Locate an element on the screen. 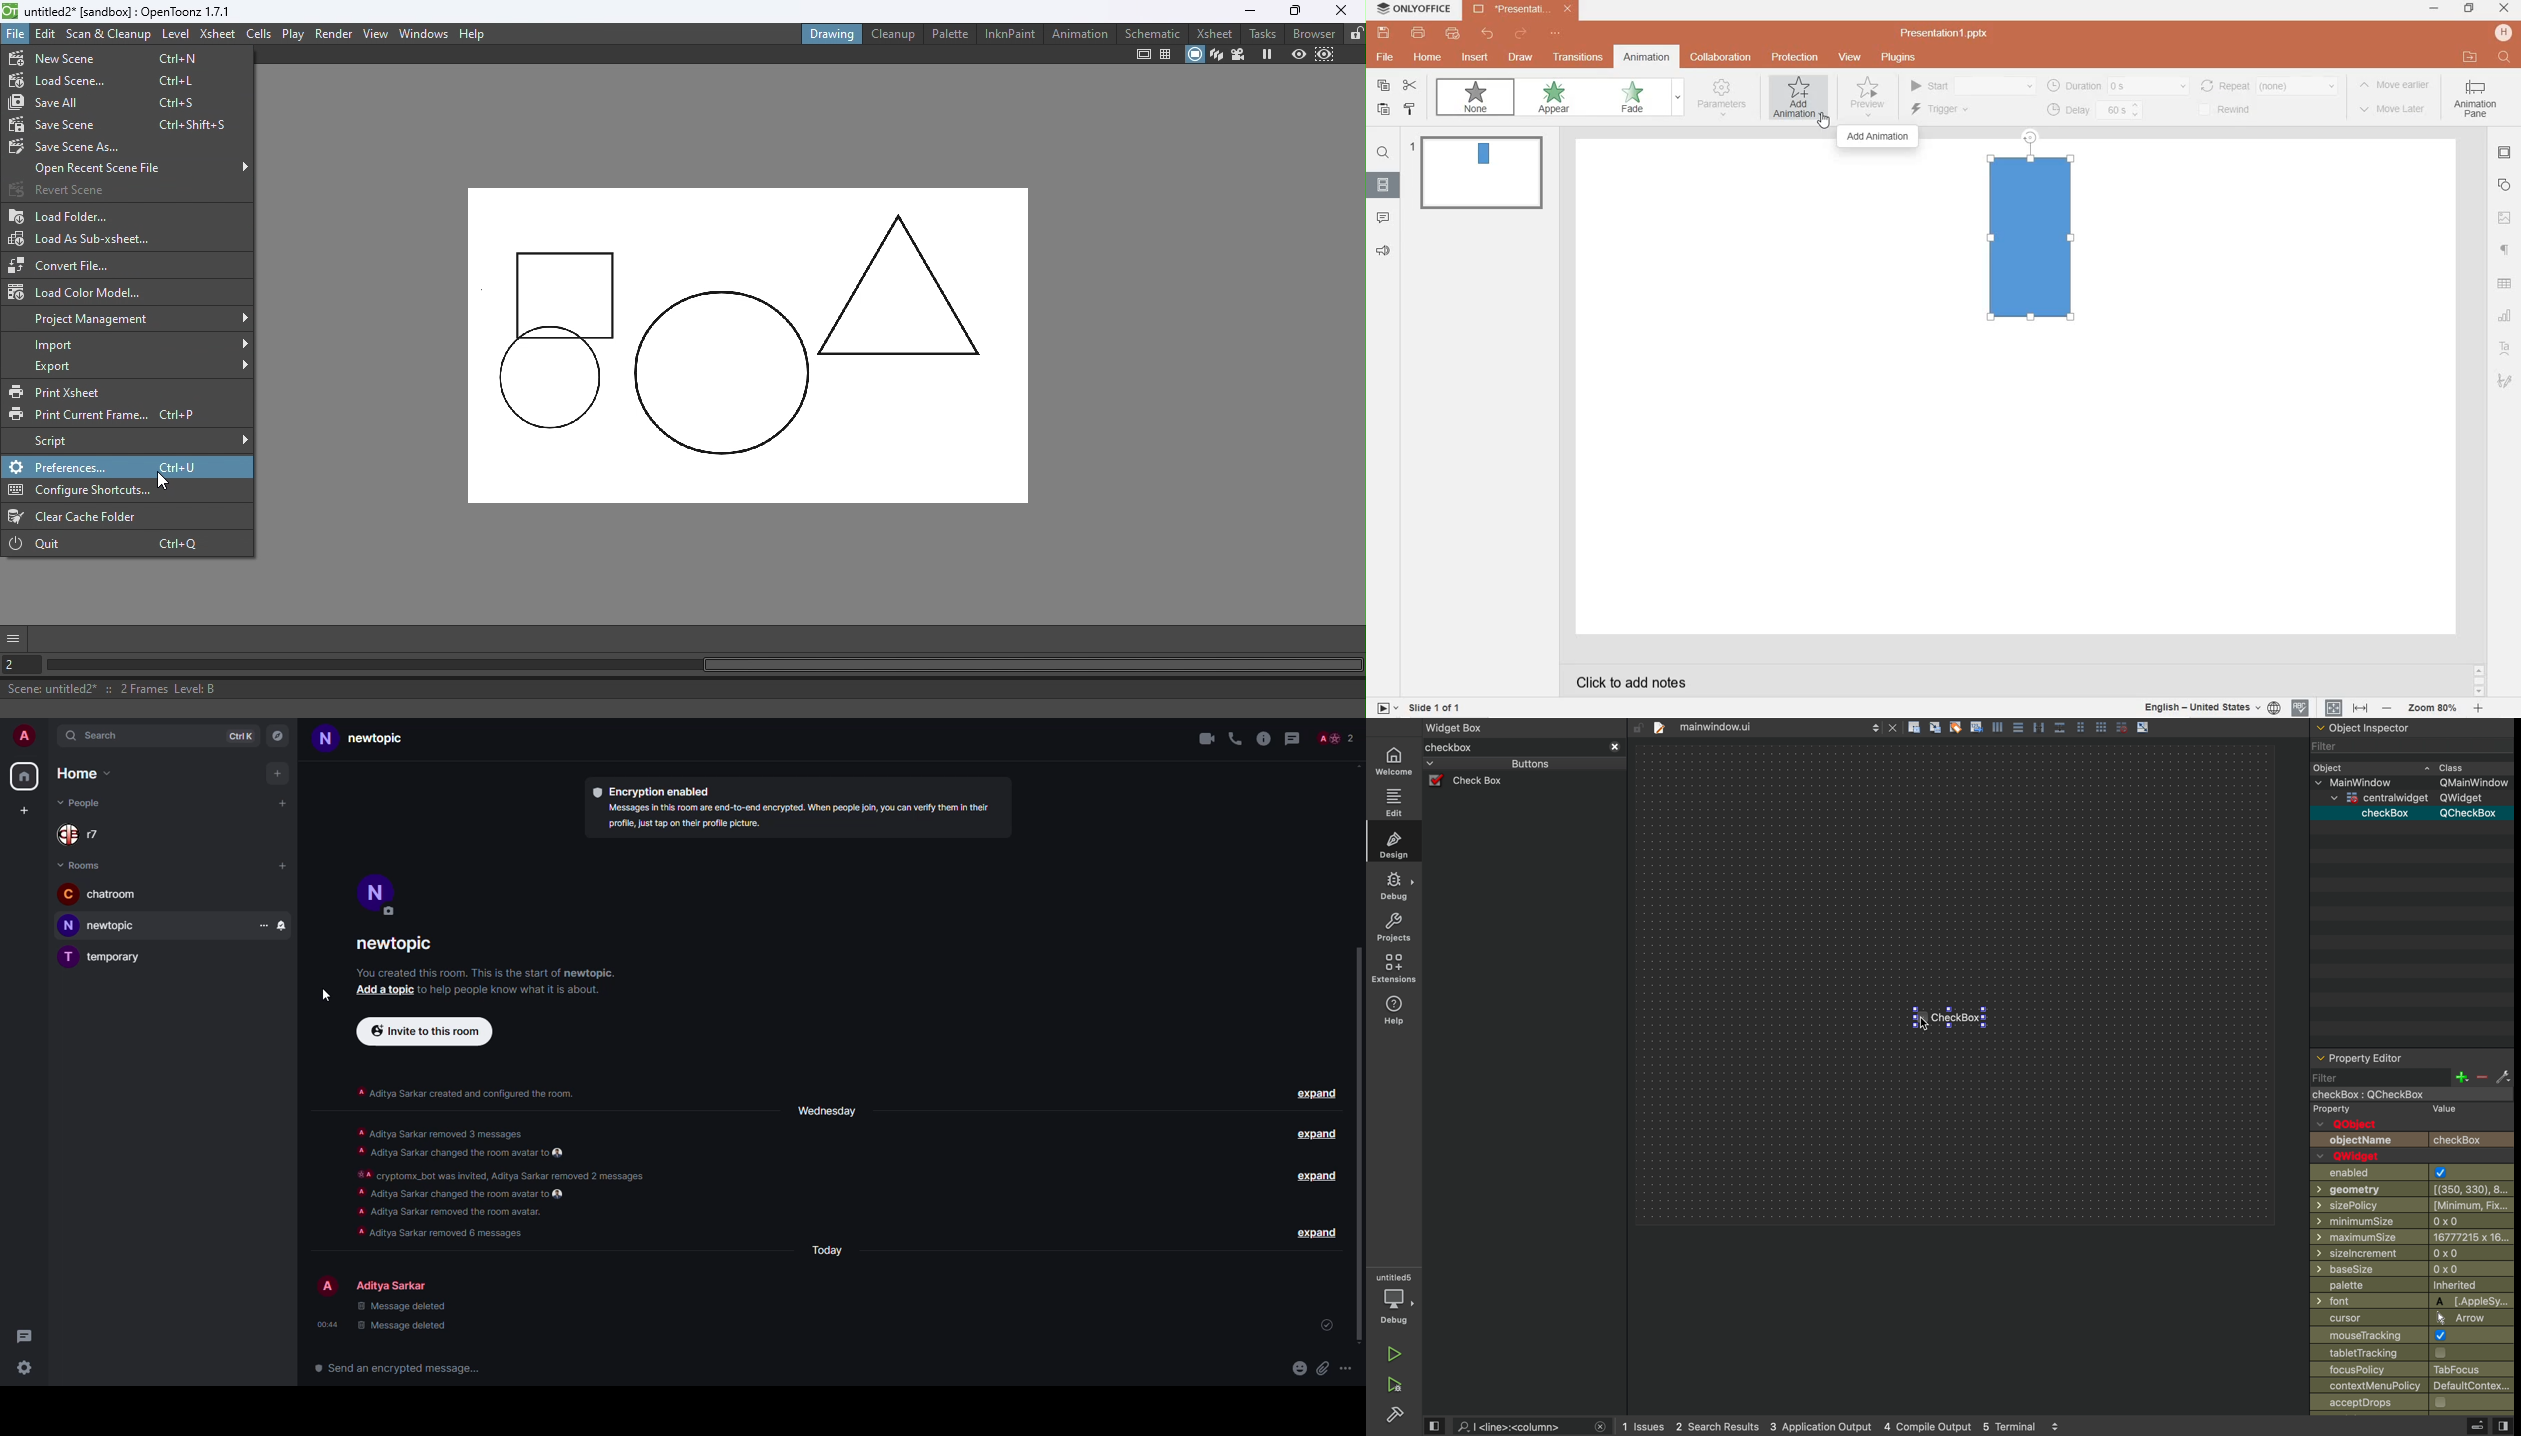 The width and height of the screenshot is (2548, 1456). search is located at coordinates (1518, 1427).